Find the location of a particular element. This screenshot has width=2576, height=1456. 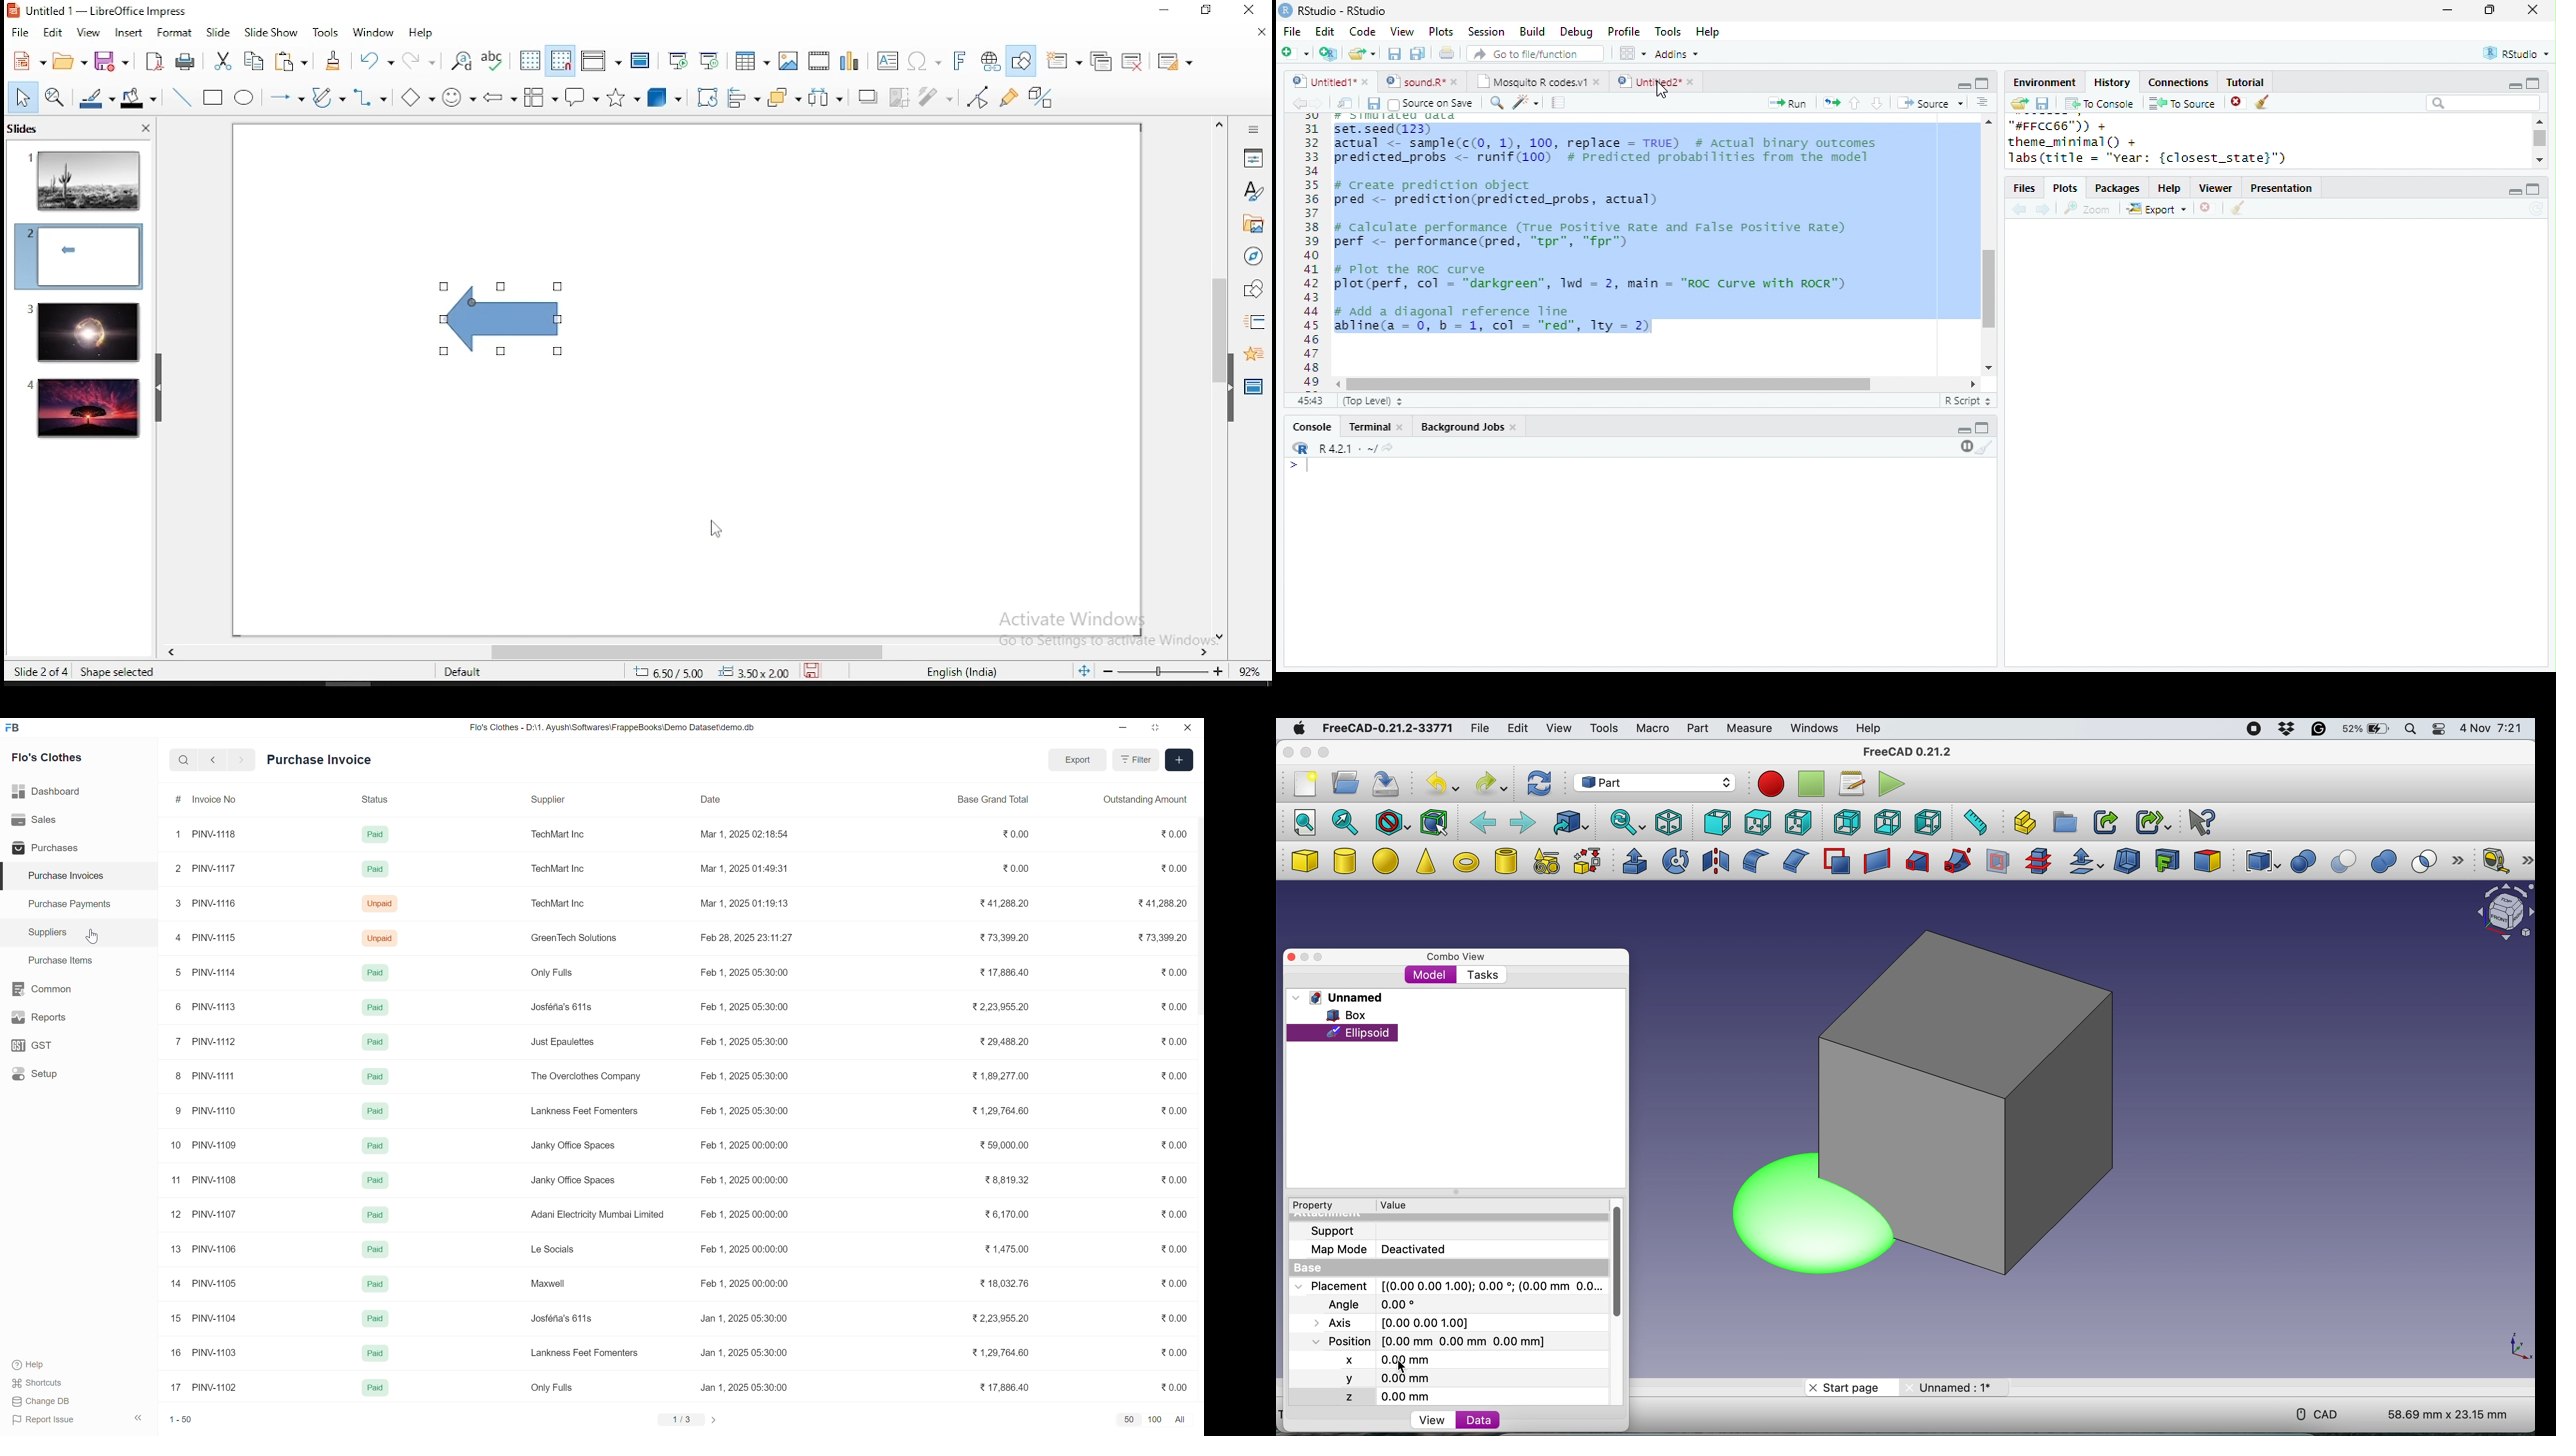

text box is located at coordinates (887, 61).